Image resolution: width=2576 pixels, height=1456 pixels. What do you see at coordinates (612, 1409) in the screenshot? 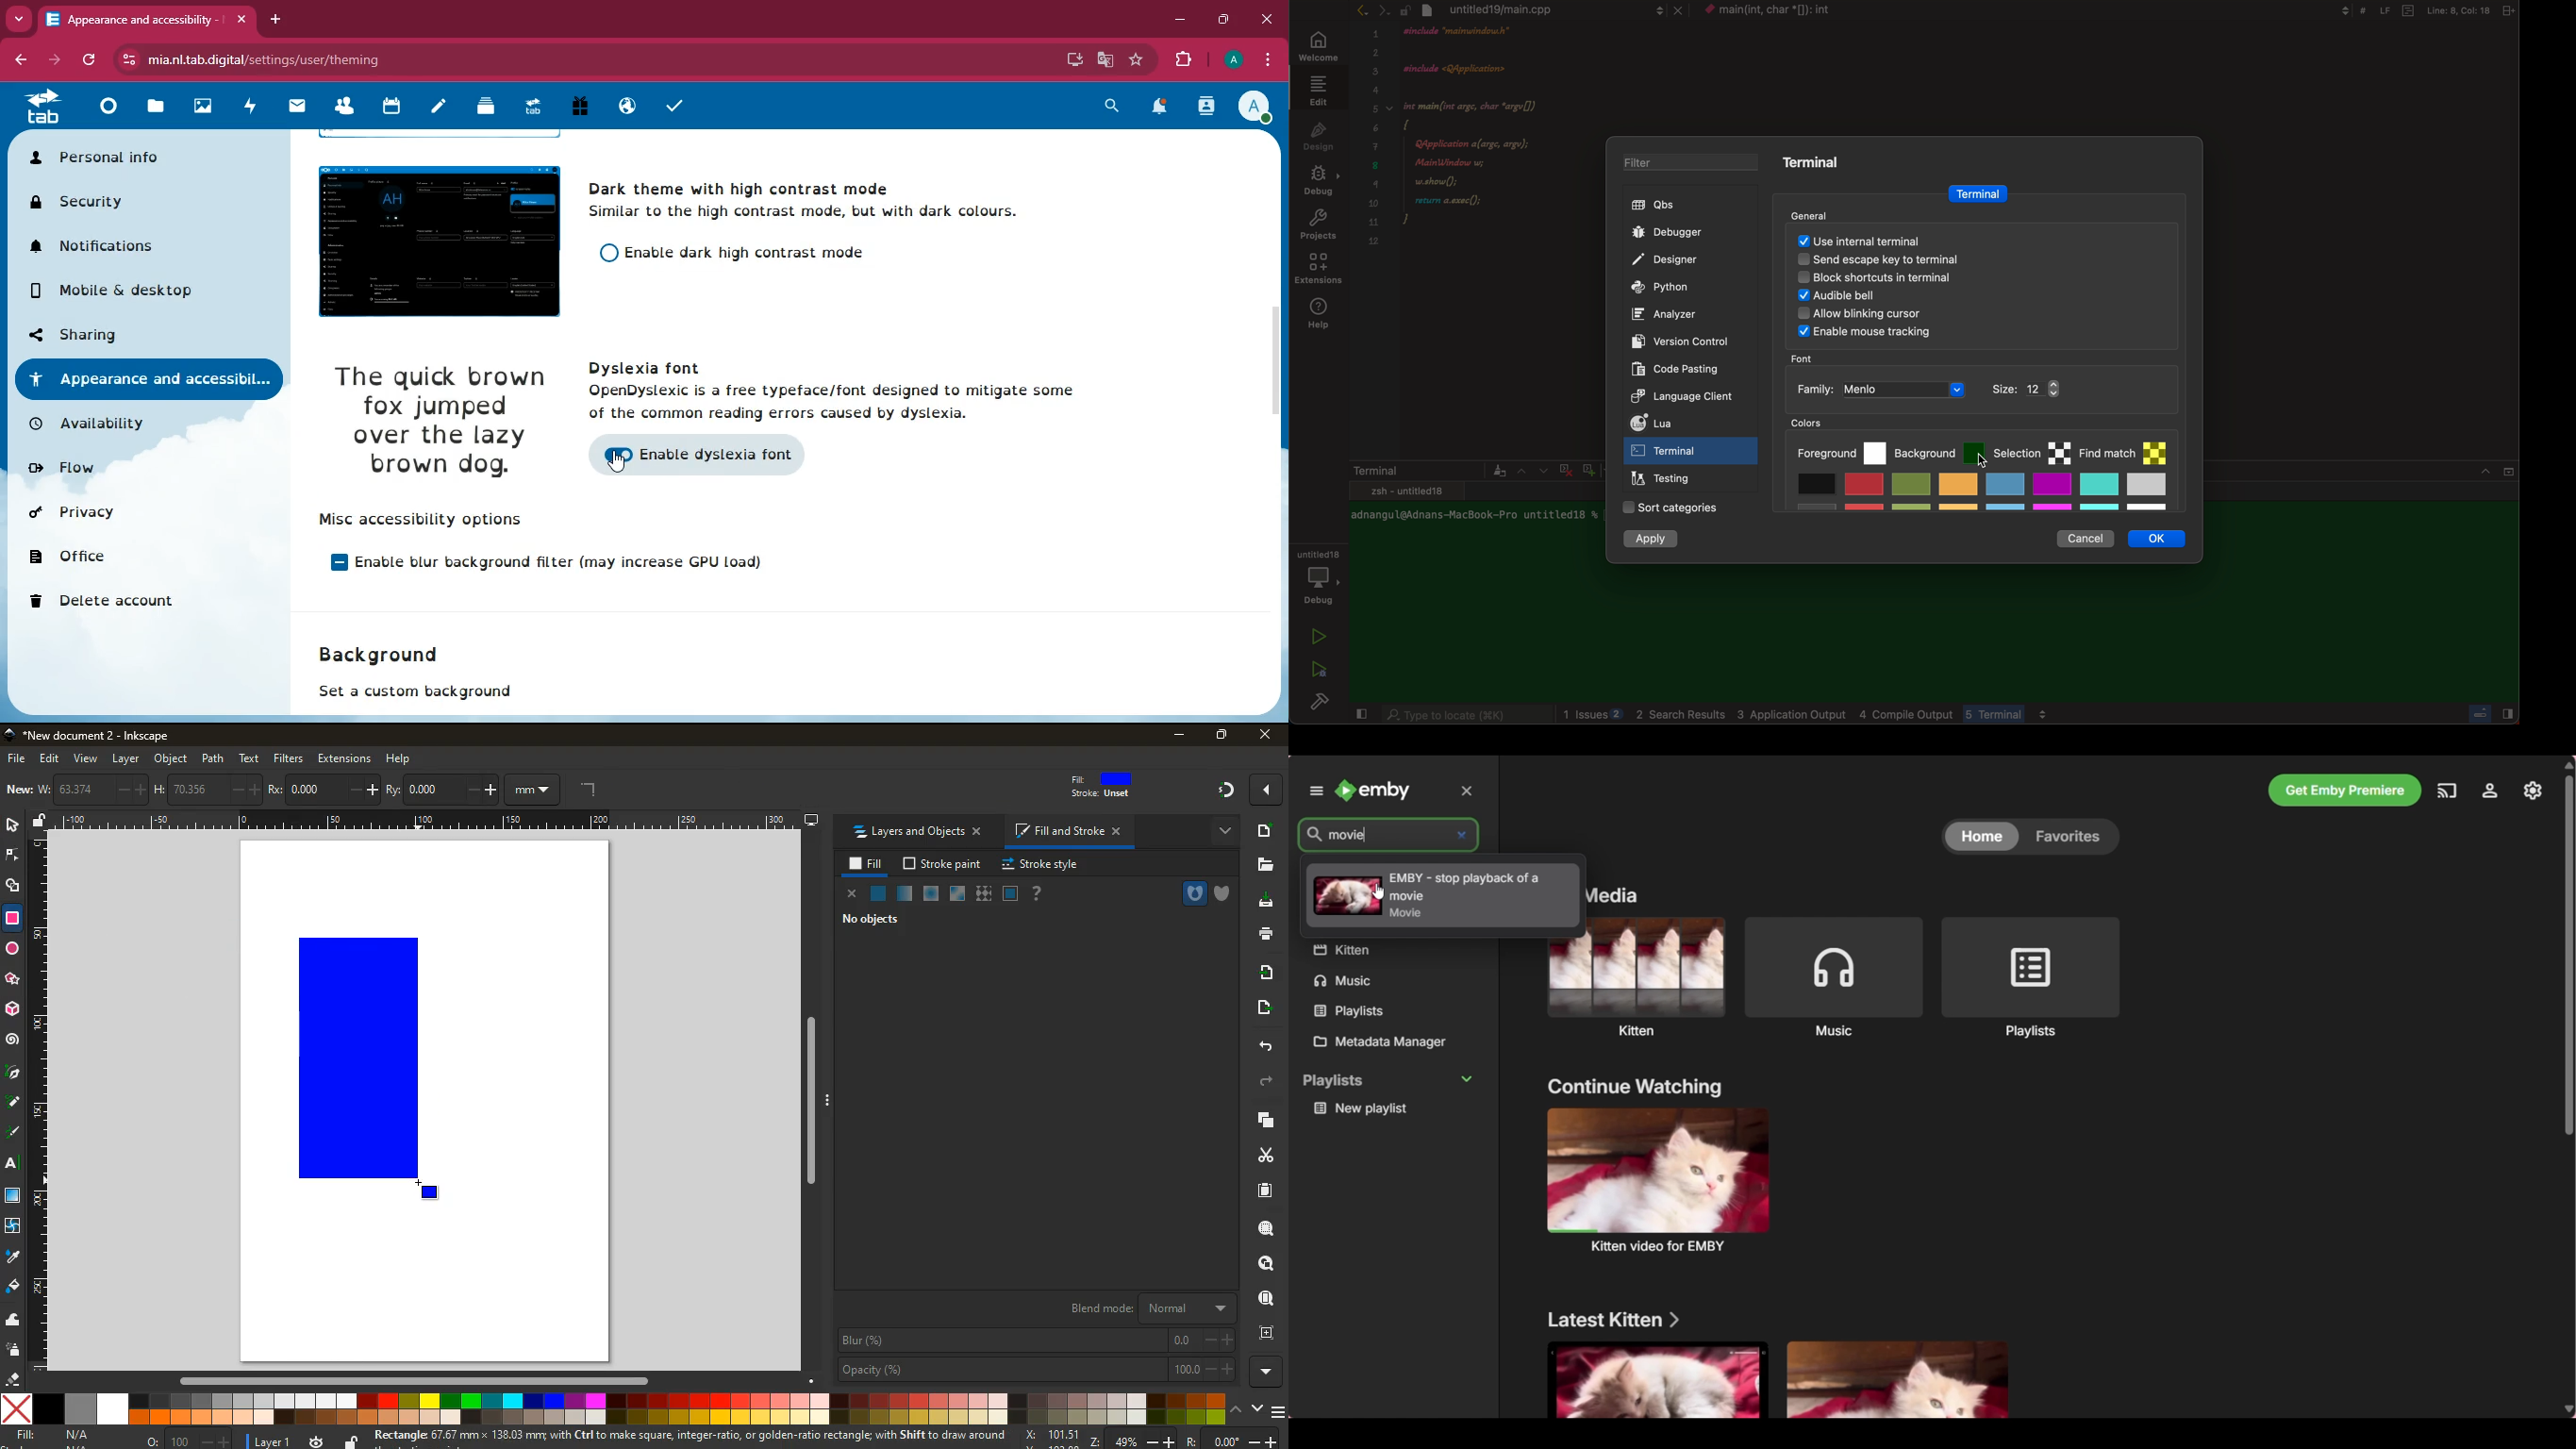
I see `colors` at bounding box center [612, 1409].